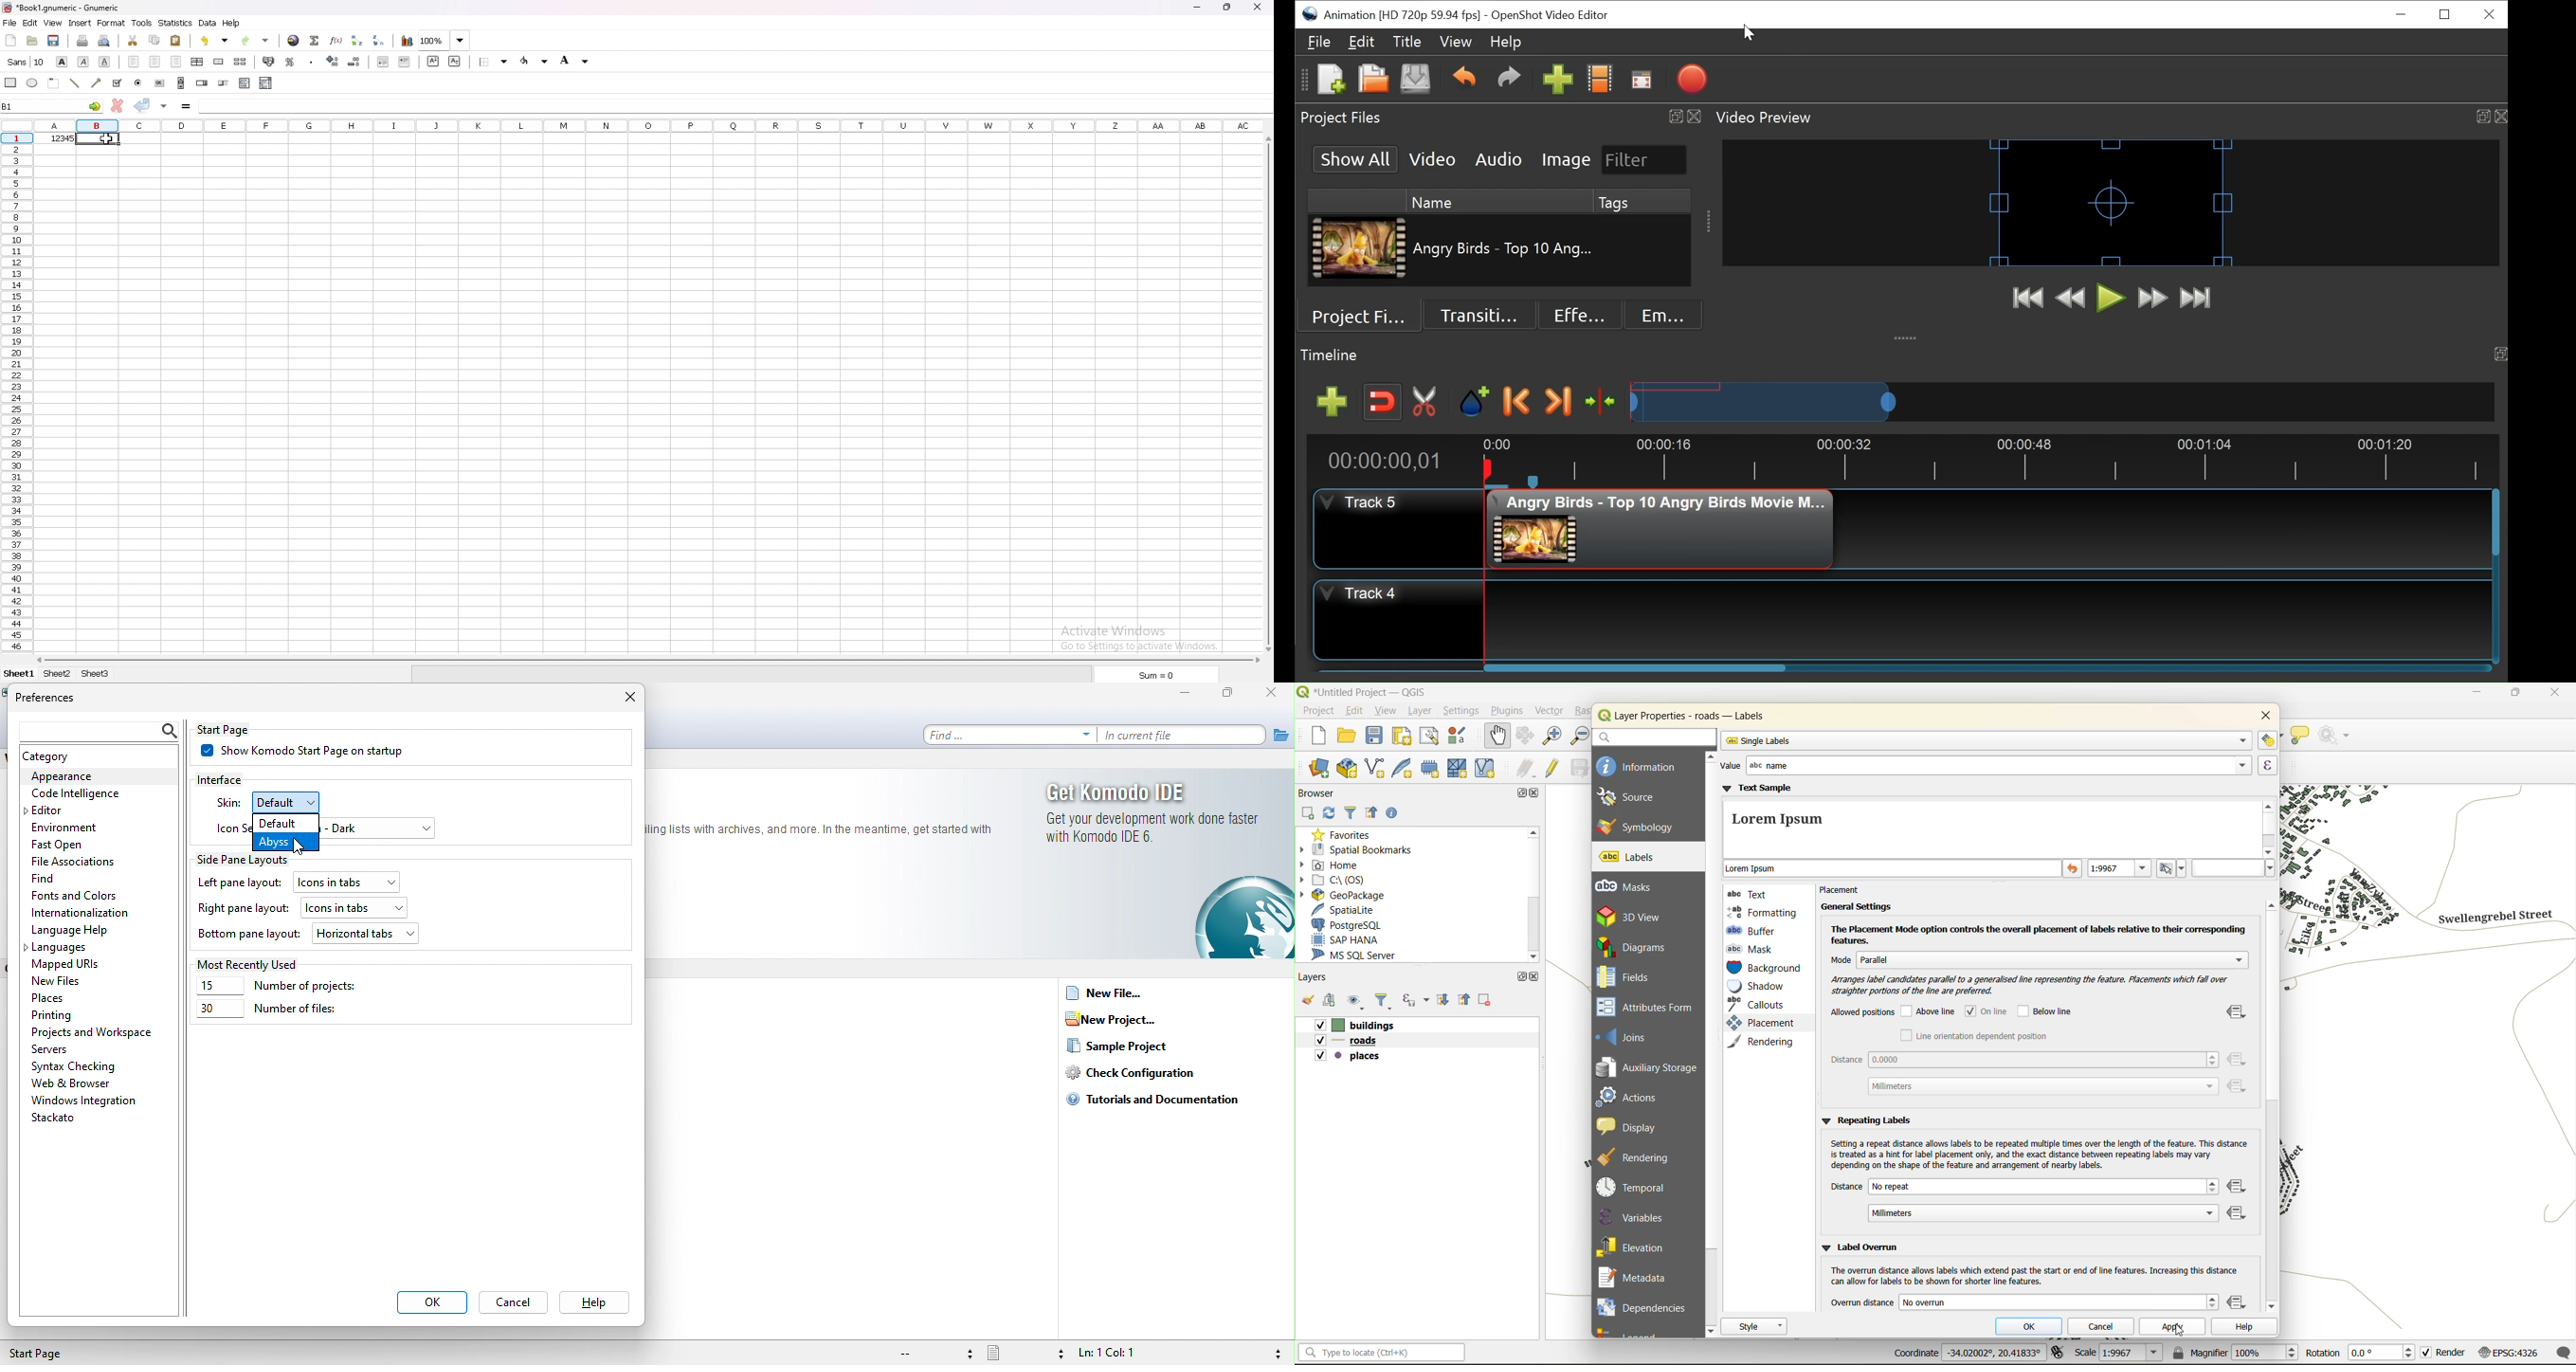  Describe the element at coordinates (1601, 81) in the screenshot. I see `Choose Profile` at that location.